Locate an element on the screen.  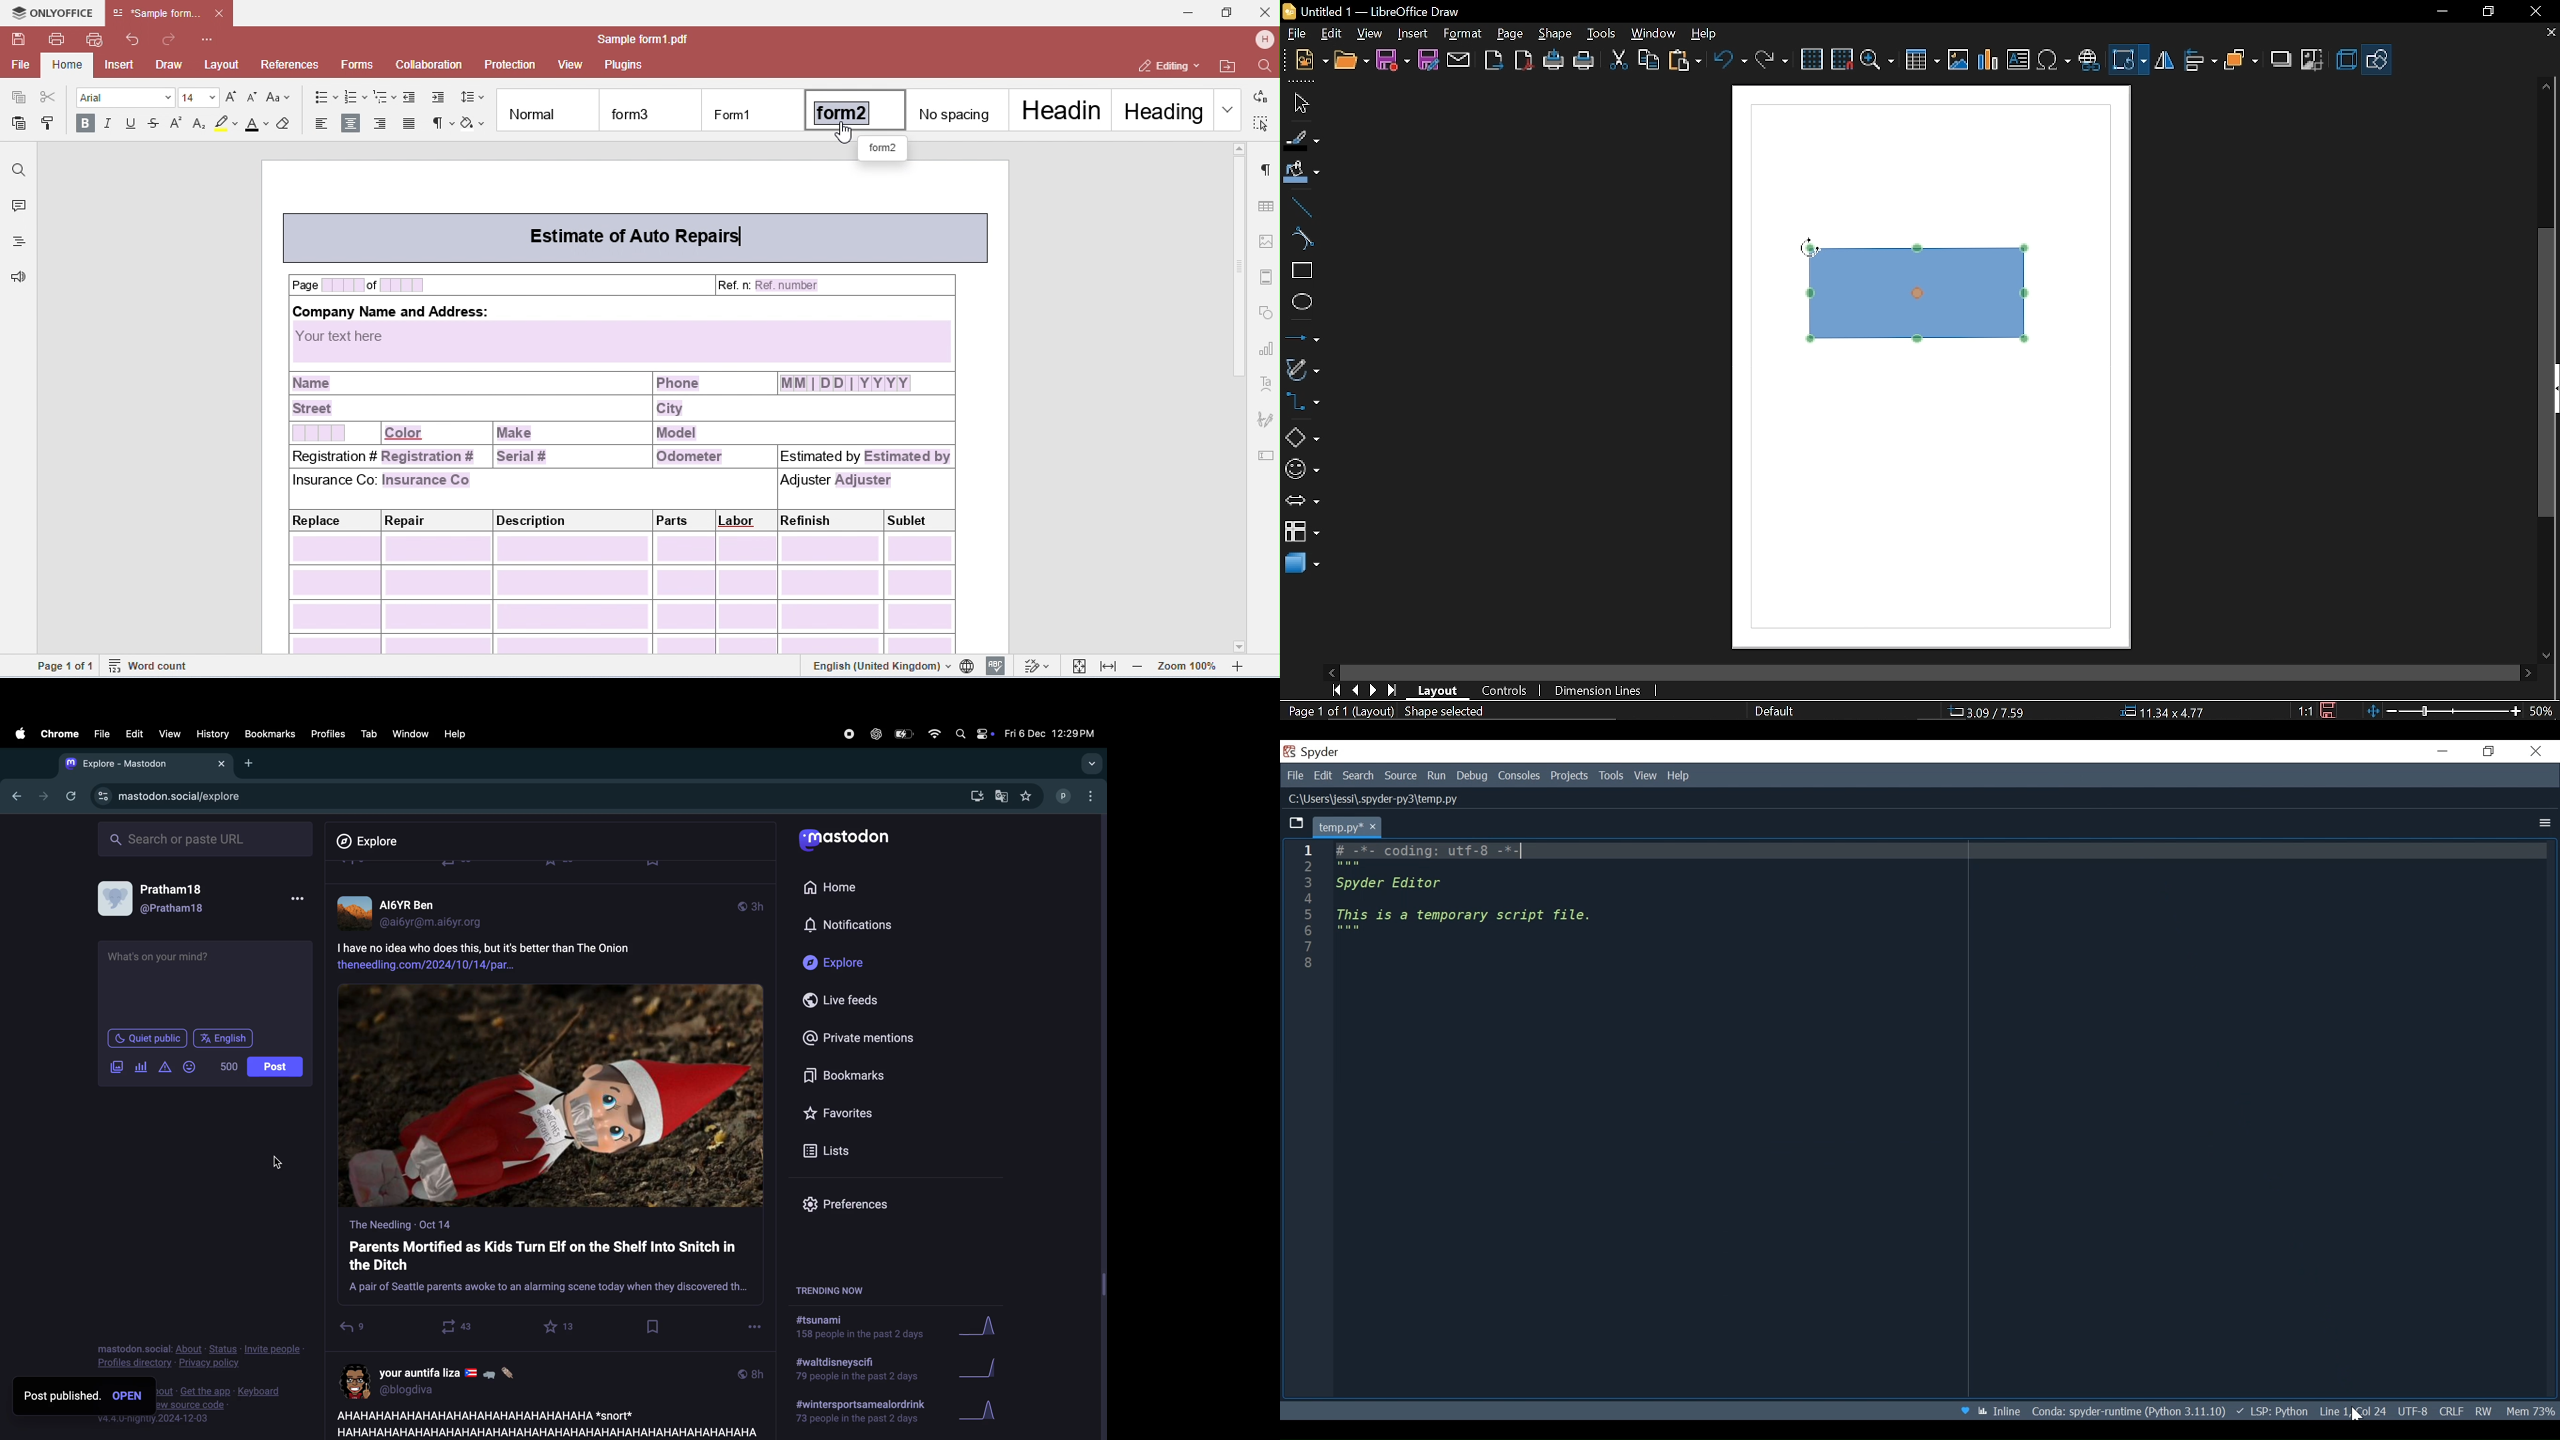
next page is located at coordinates (1374, 691).